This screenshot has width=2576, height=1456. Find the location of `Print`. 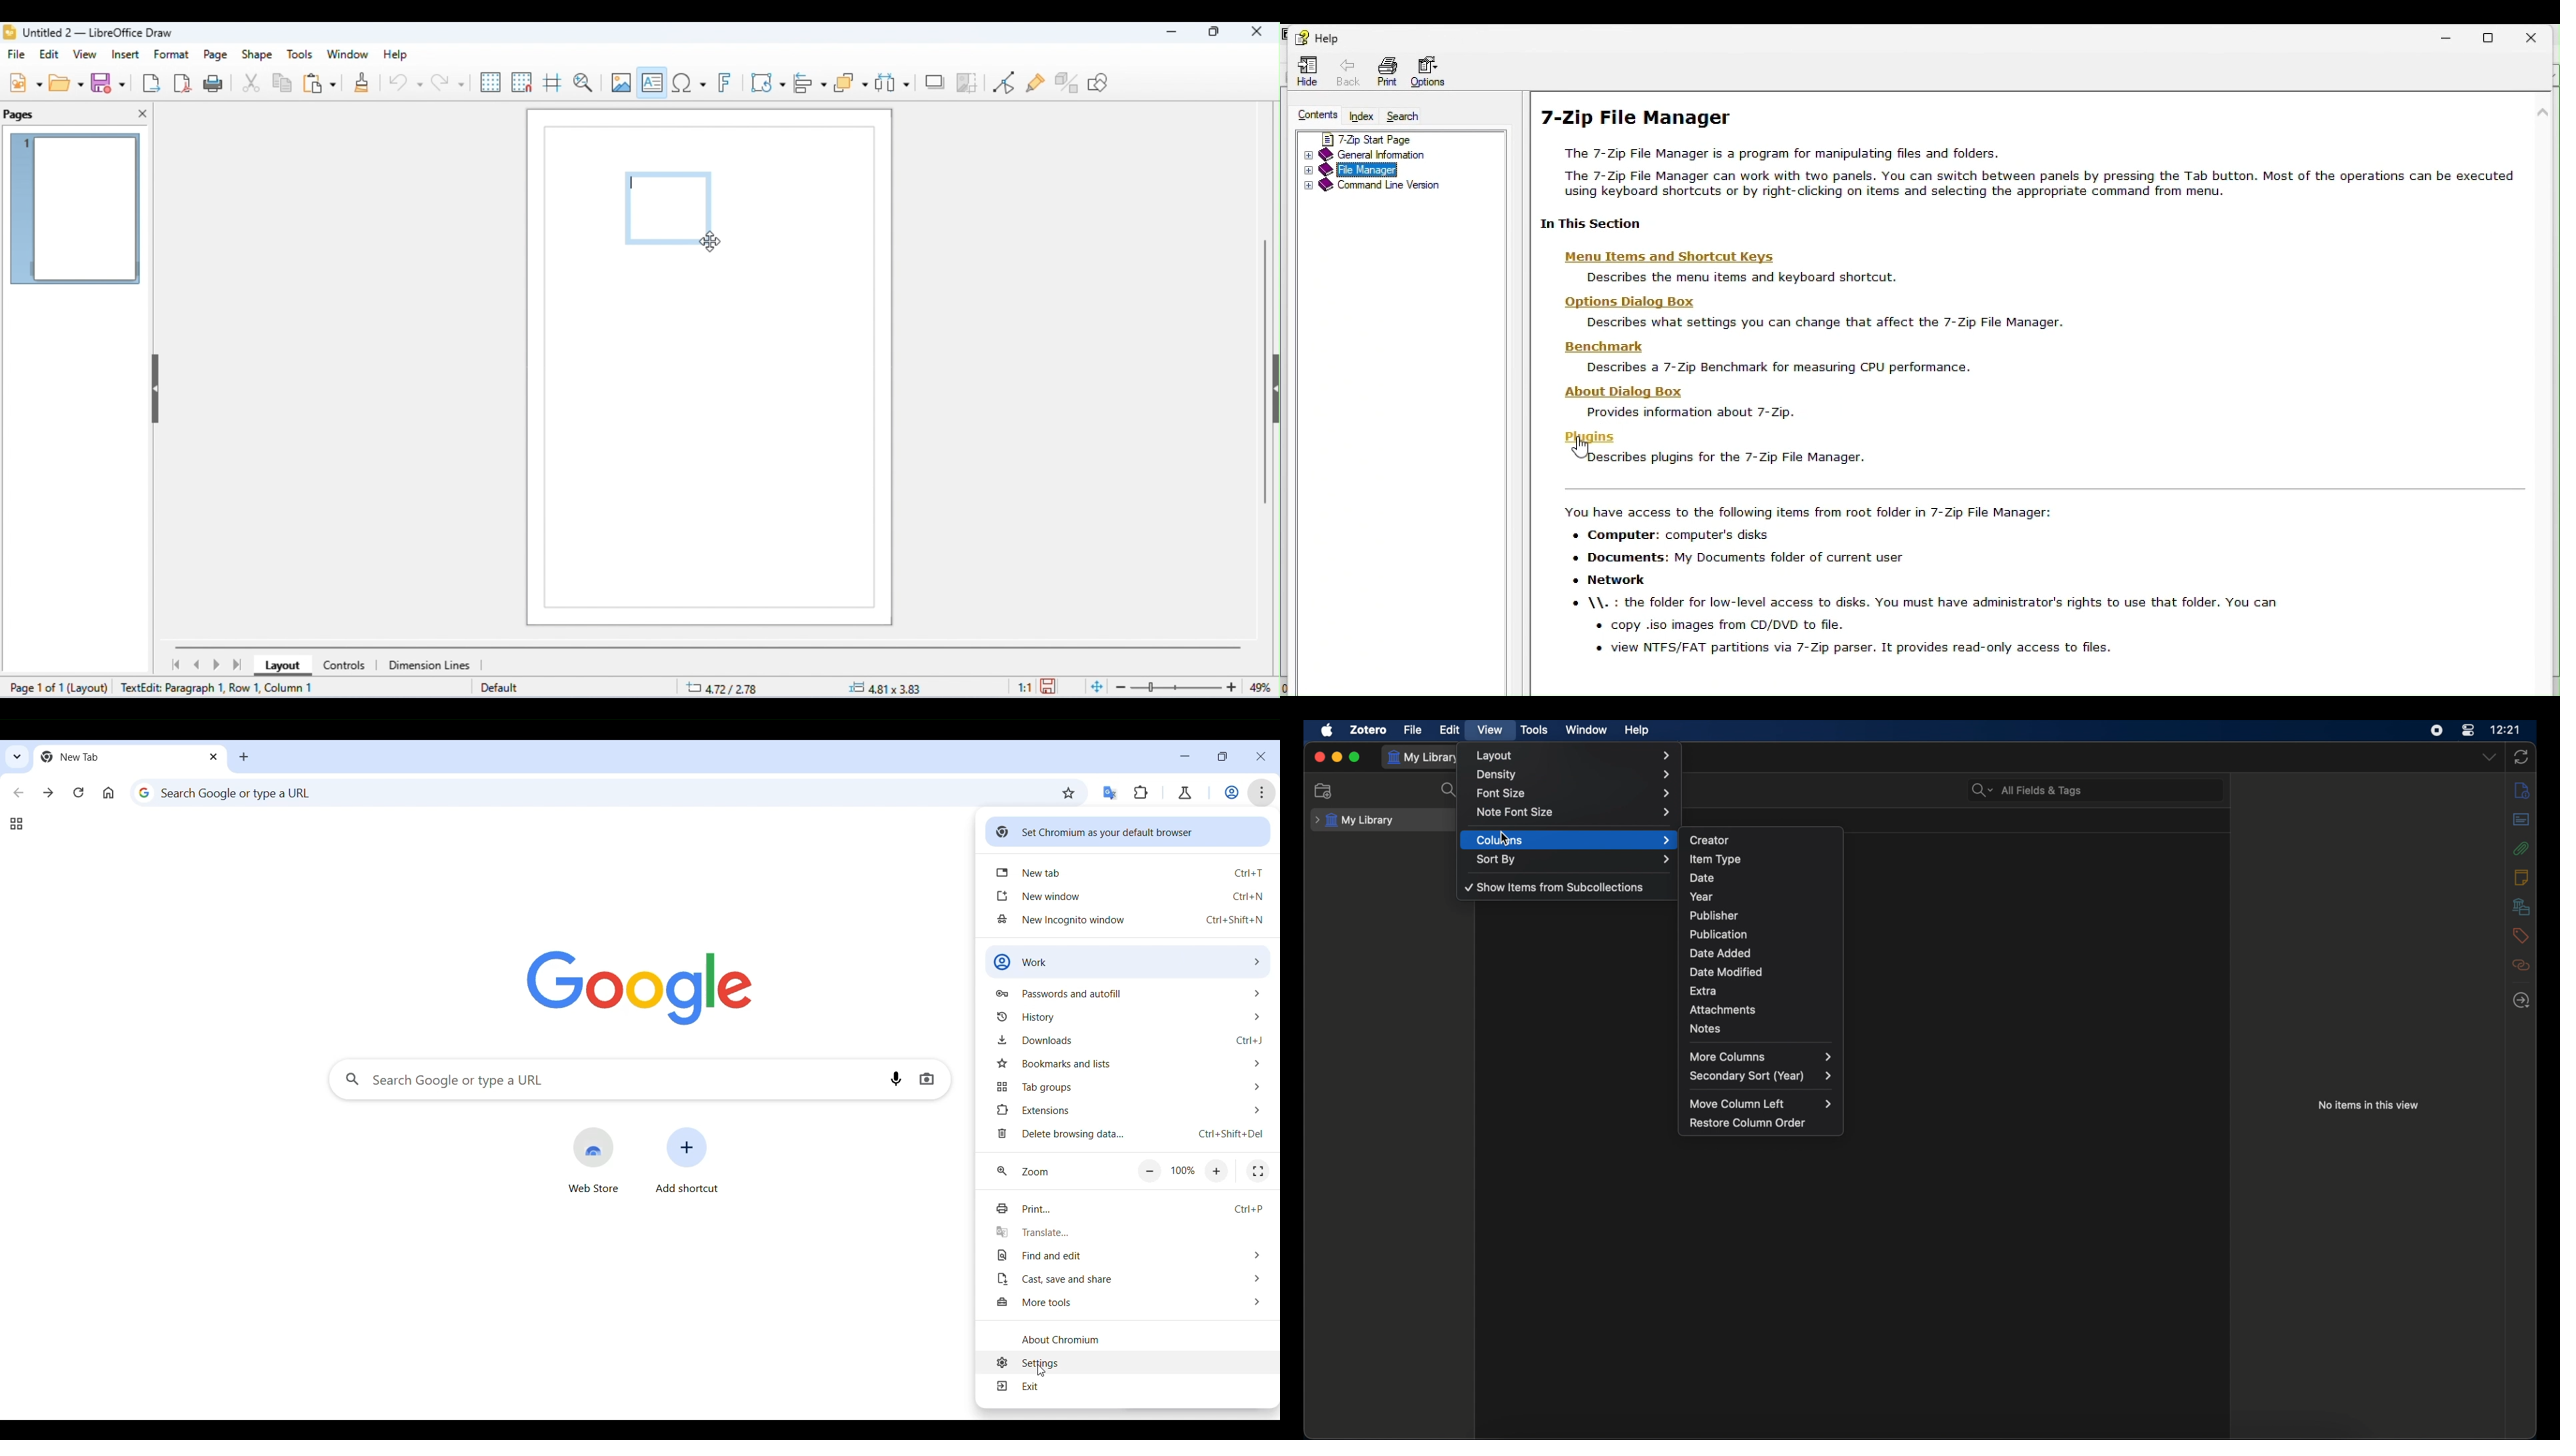

Print is located at coordinates (1387, 69).